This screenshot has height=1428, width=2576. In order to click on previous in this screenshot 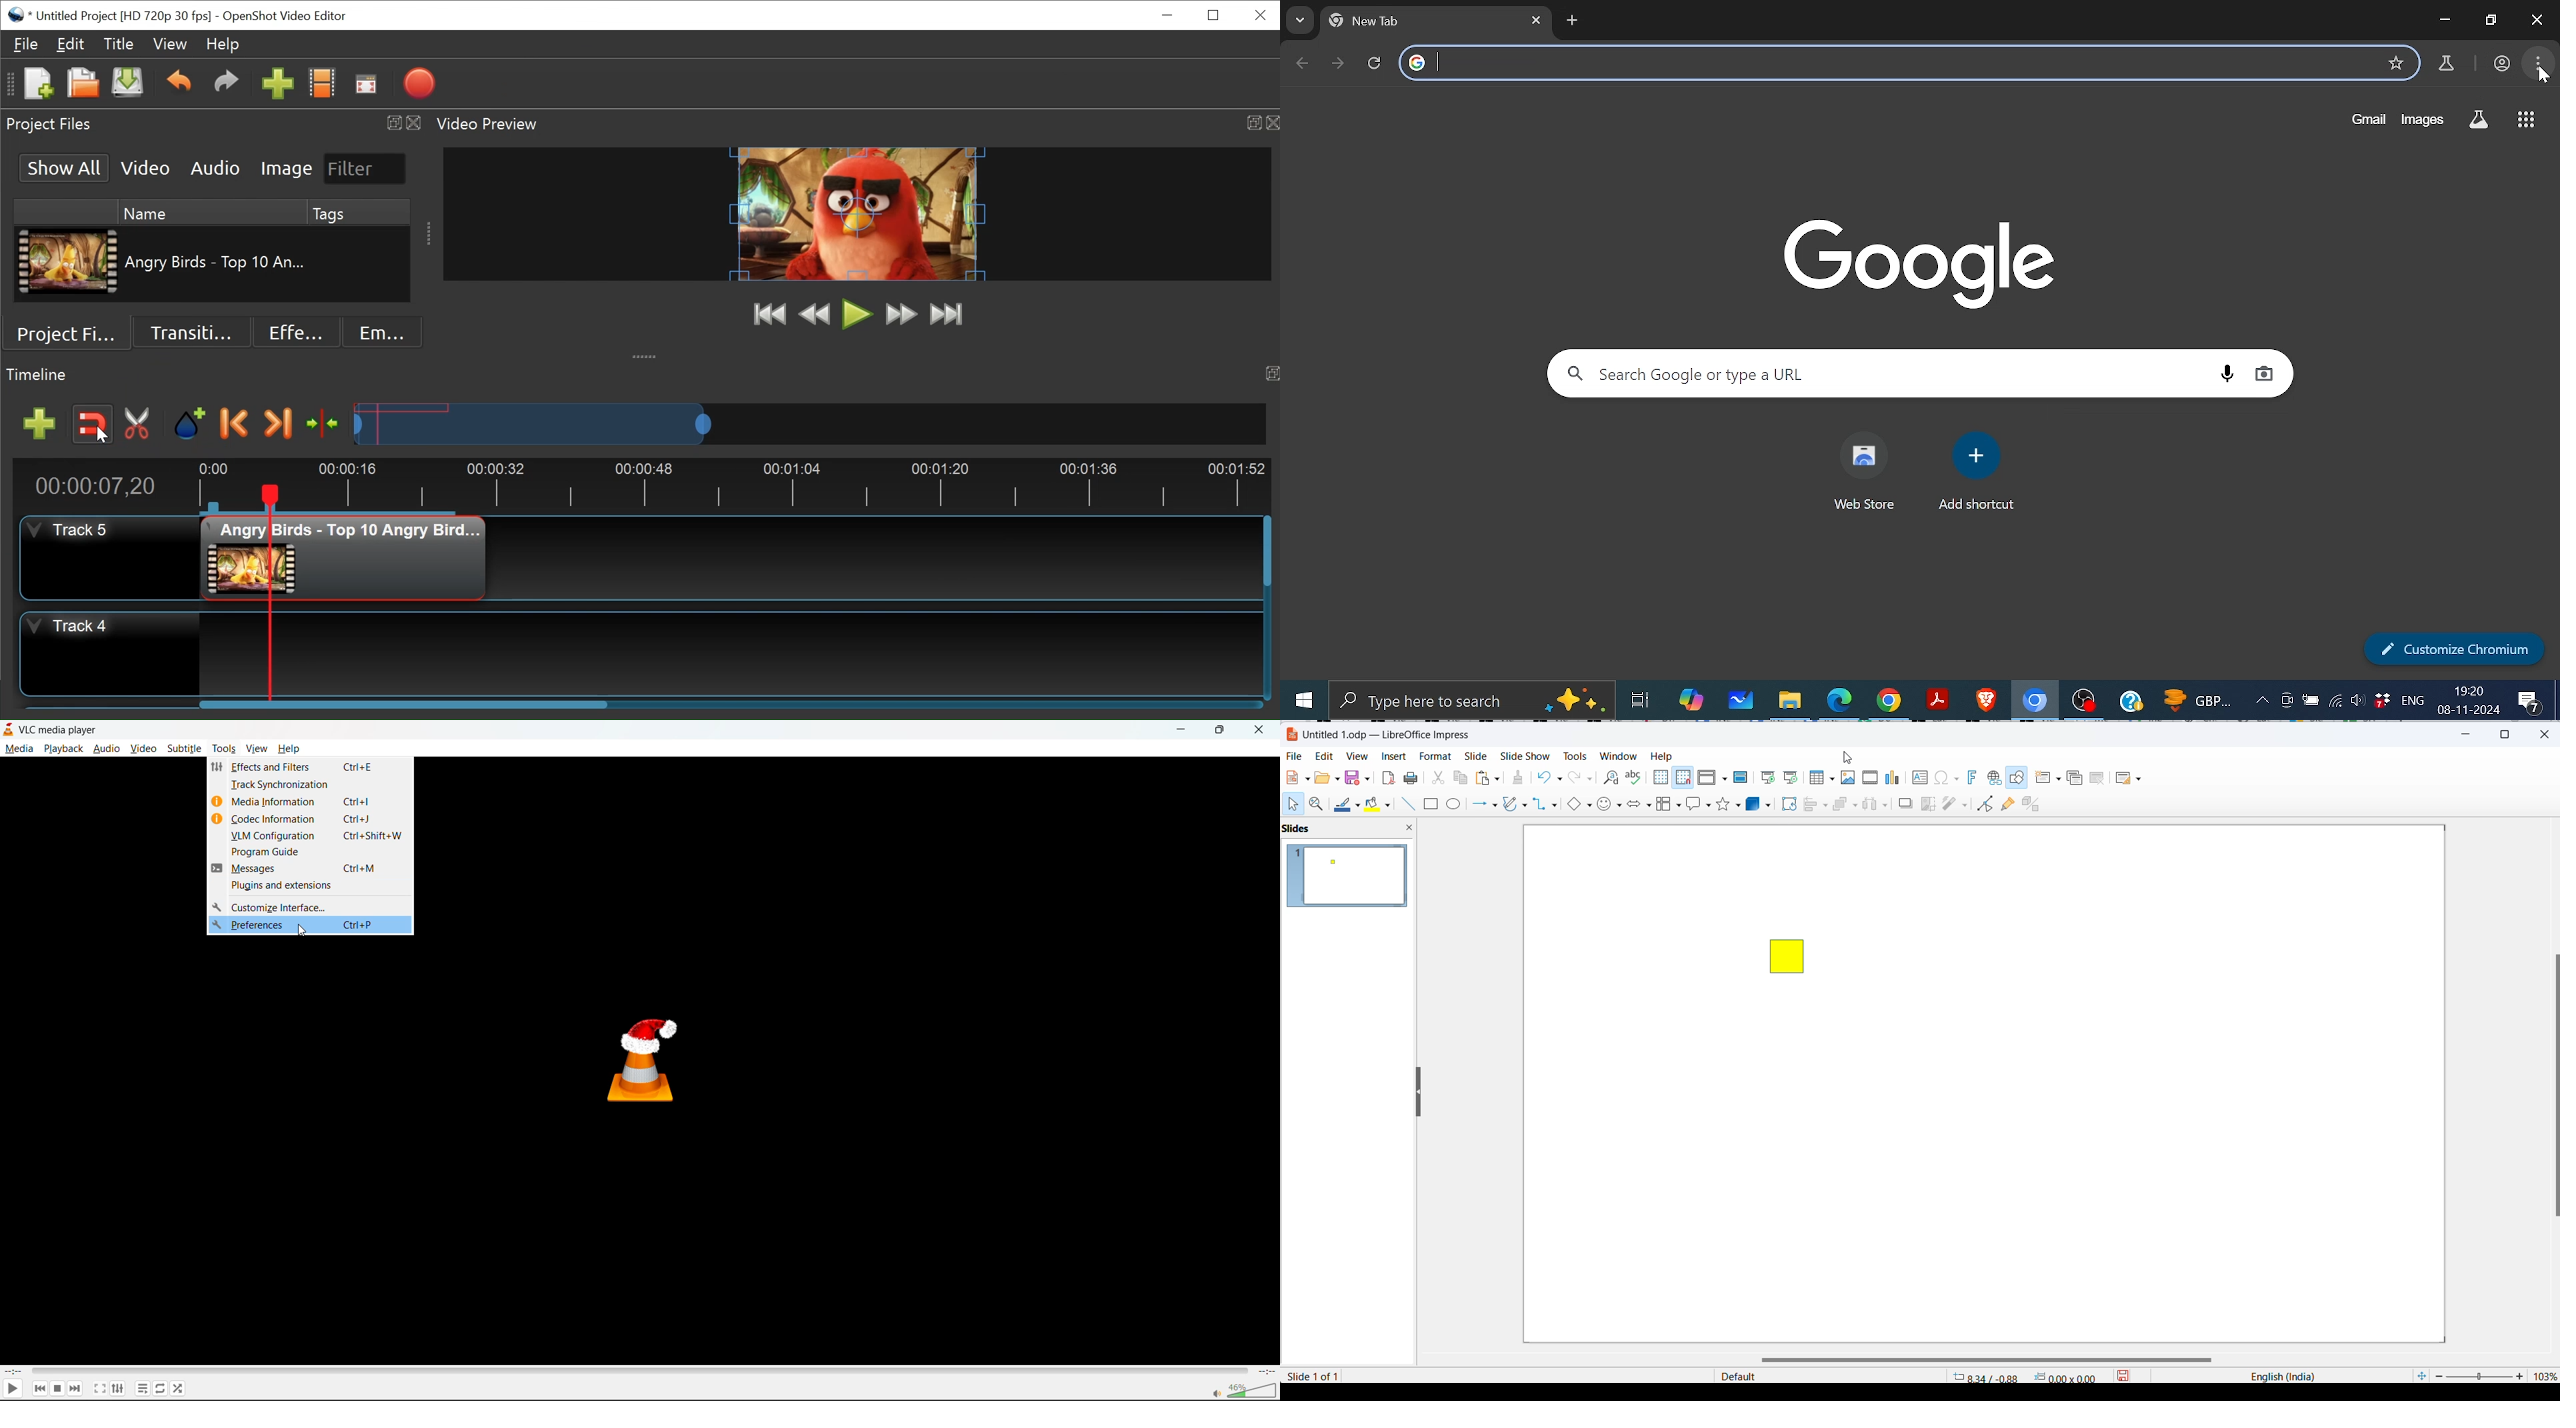, I will do `click(39, 1389)`.